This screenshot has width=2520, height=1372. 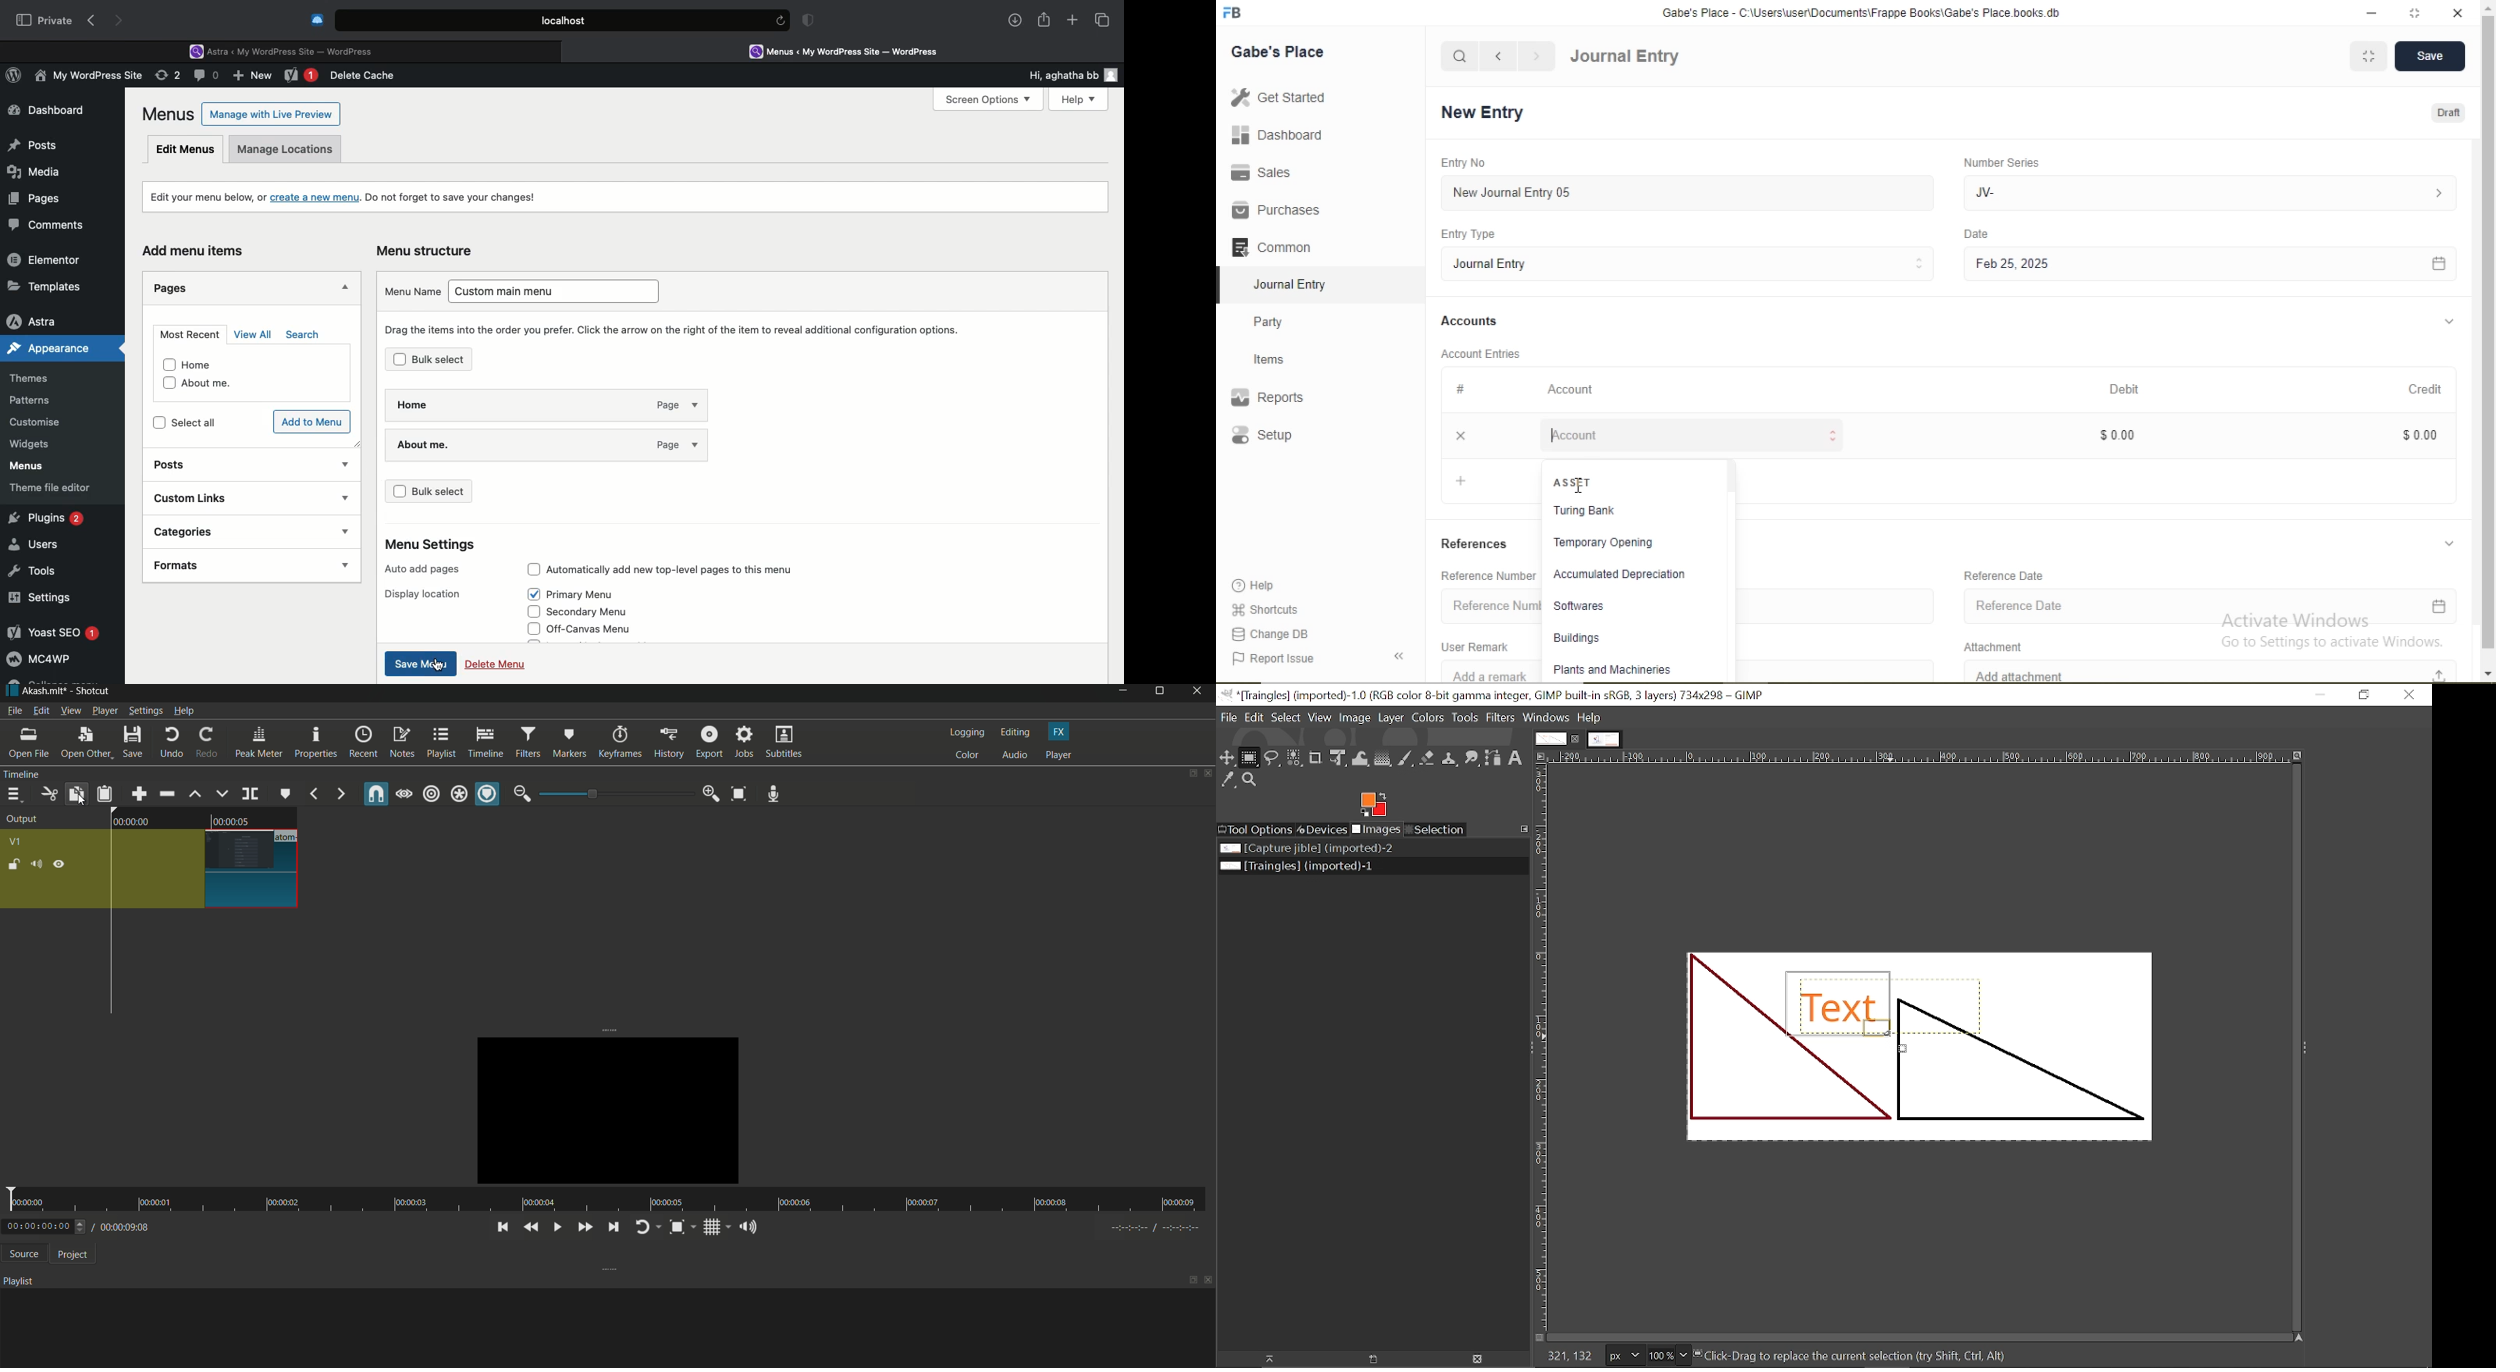 What do you see at coordinates (45, 20) in the screenshot?
I see `Private` at bounding box center [45, 20].